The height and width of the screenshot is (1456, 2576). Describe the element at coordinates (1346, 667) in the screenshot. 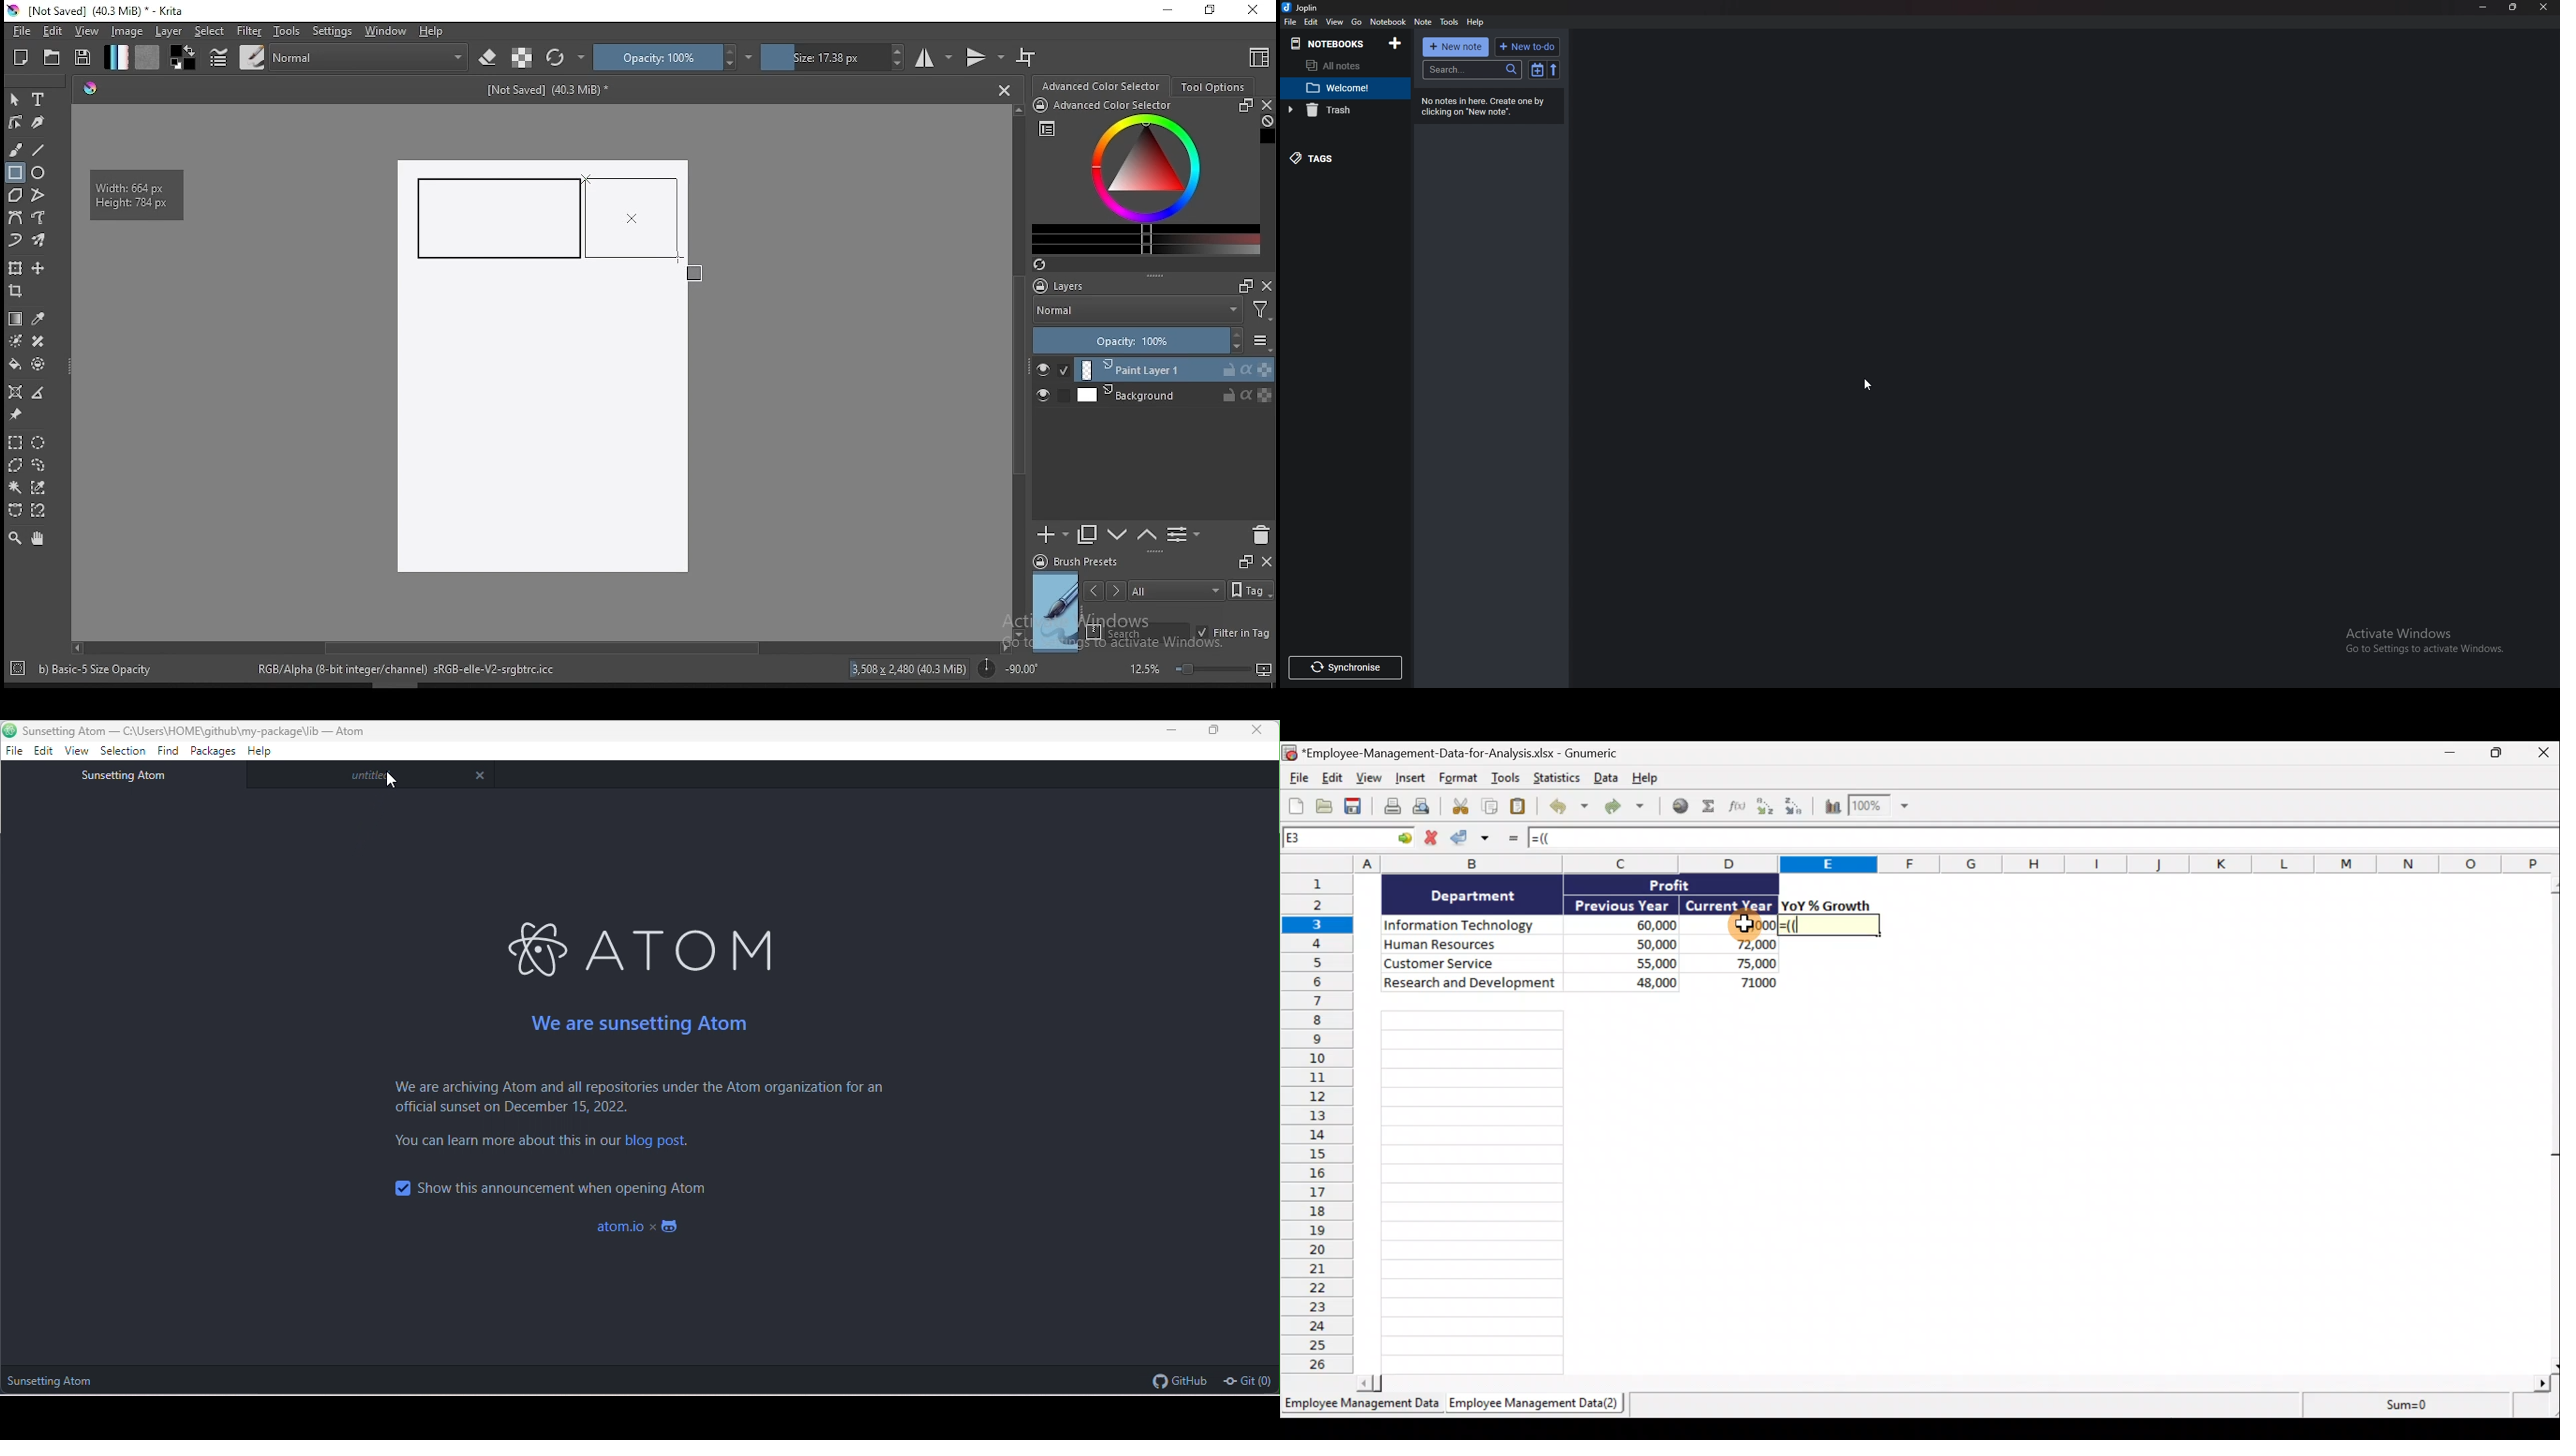

I see `Synchronize` at that location.